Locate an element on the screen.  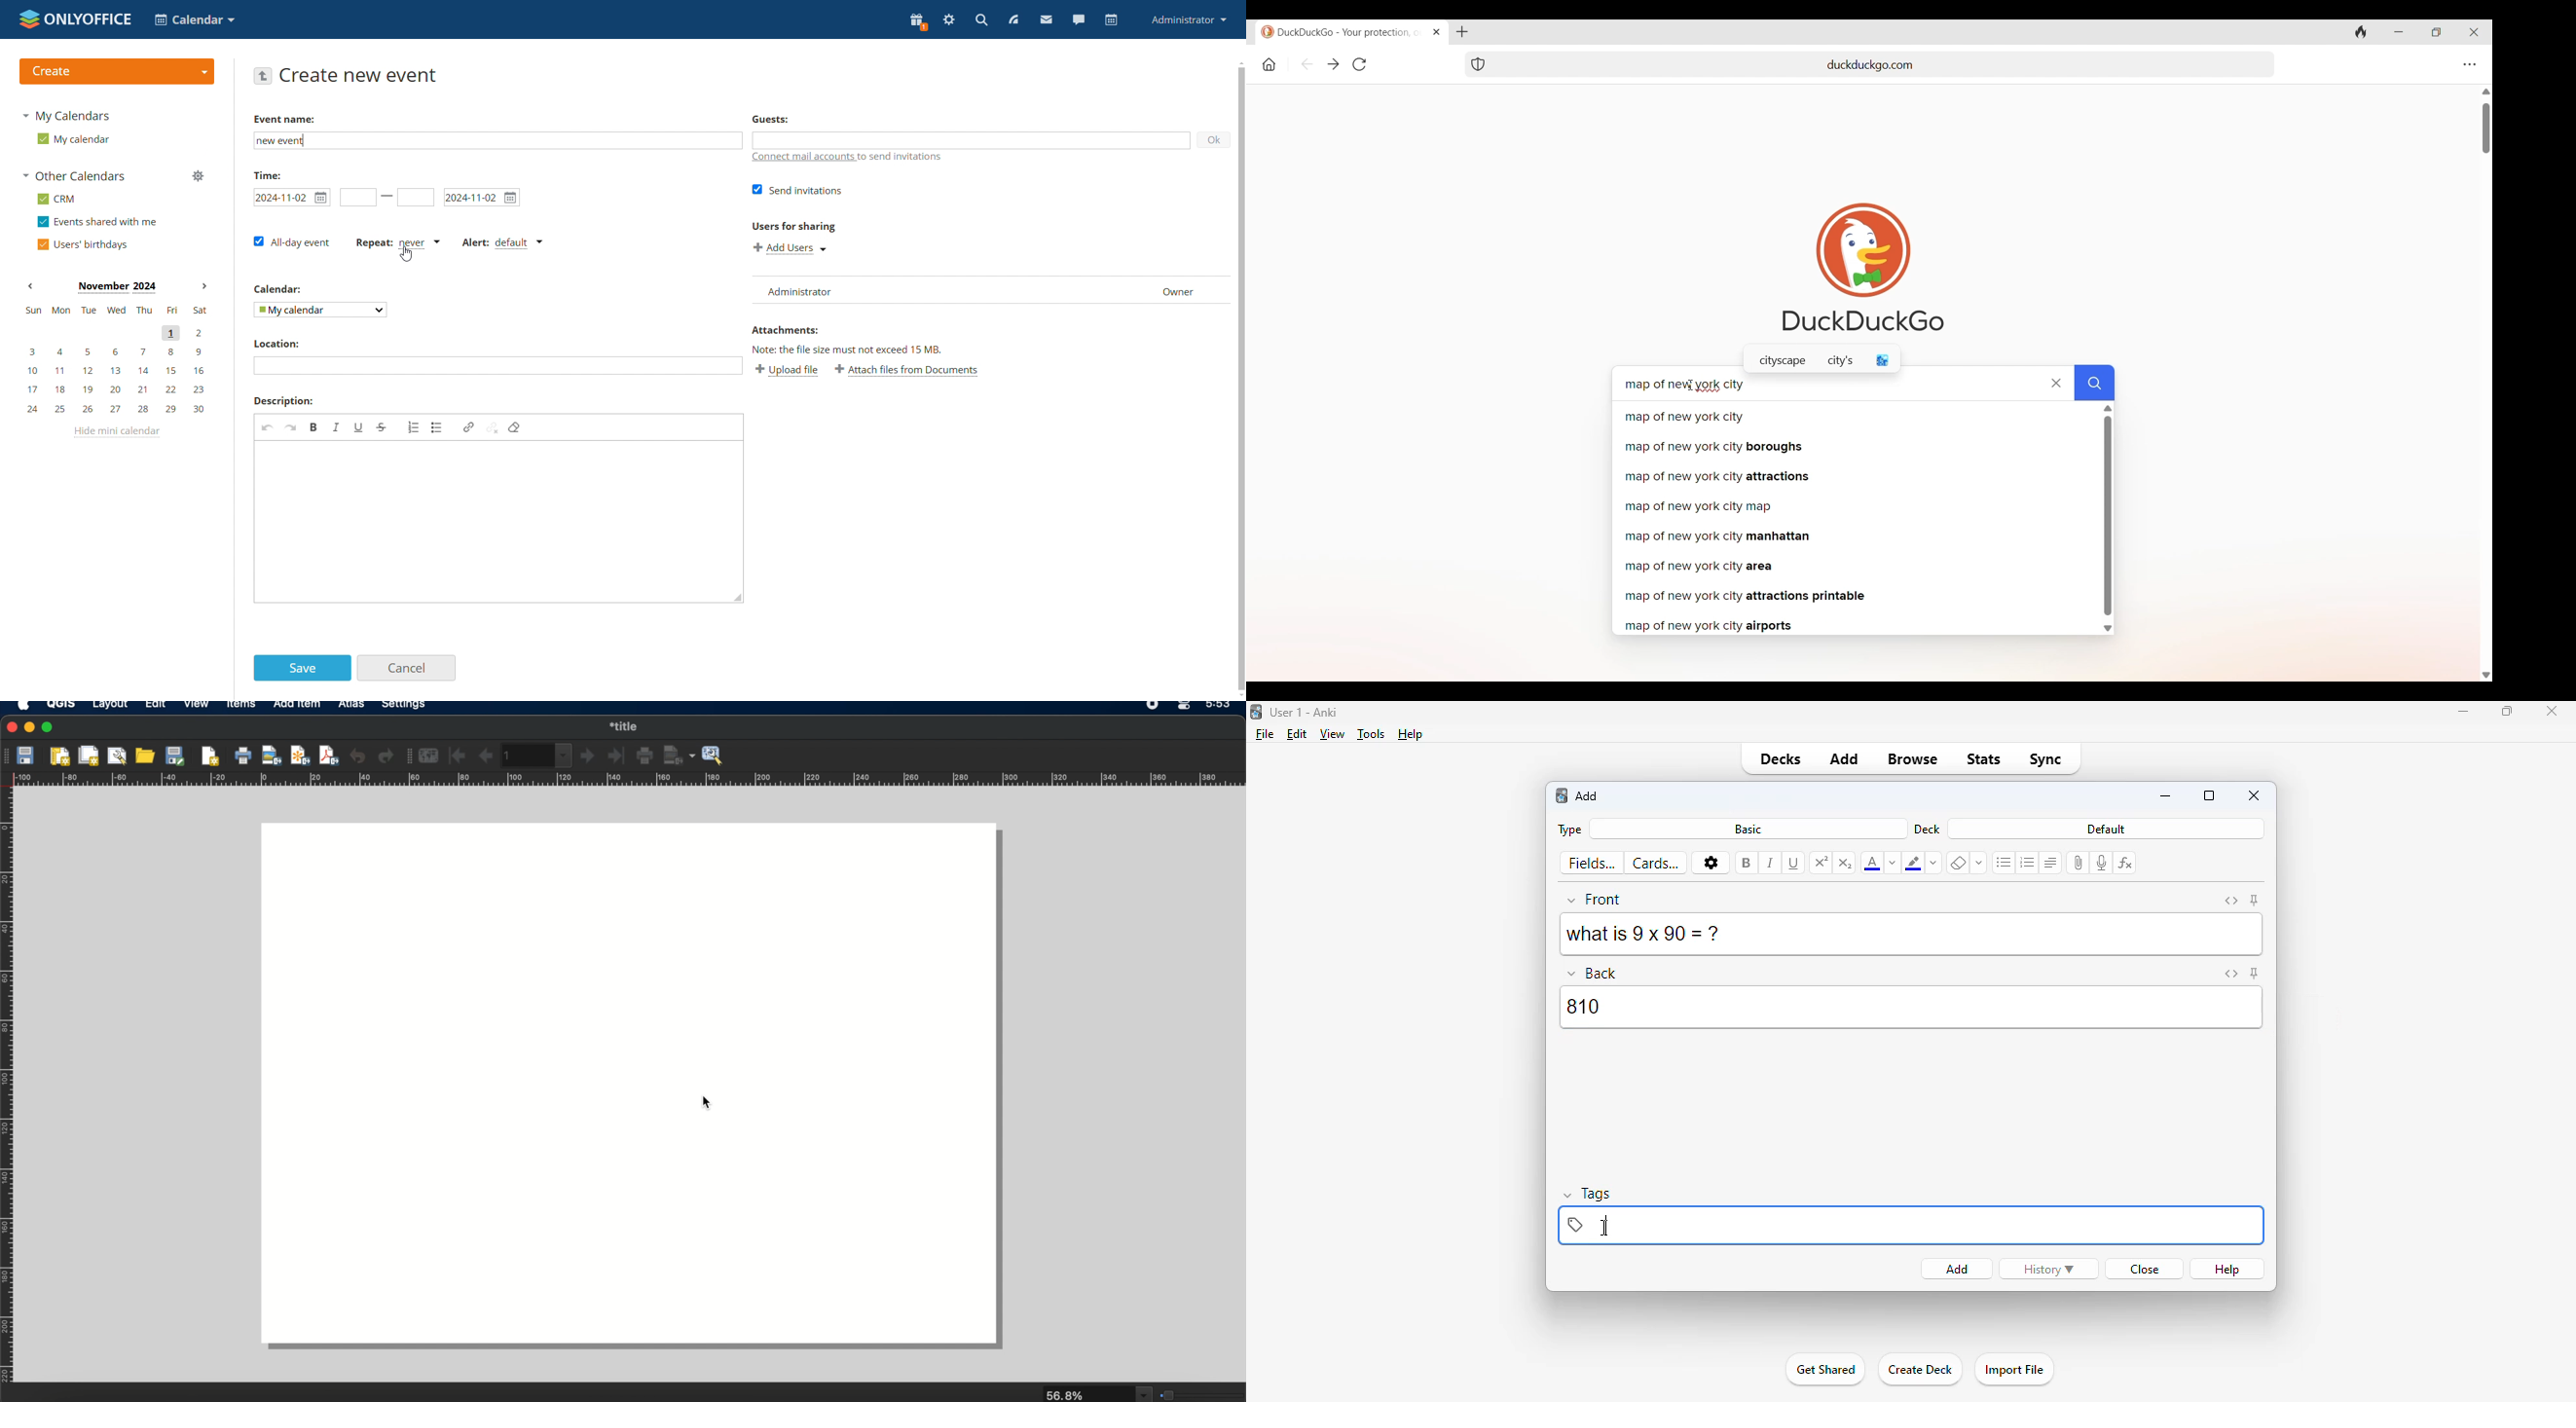
basic is located at coordinates (1748, 829).